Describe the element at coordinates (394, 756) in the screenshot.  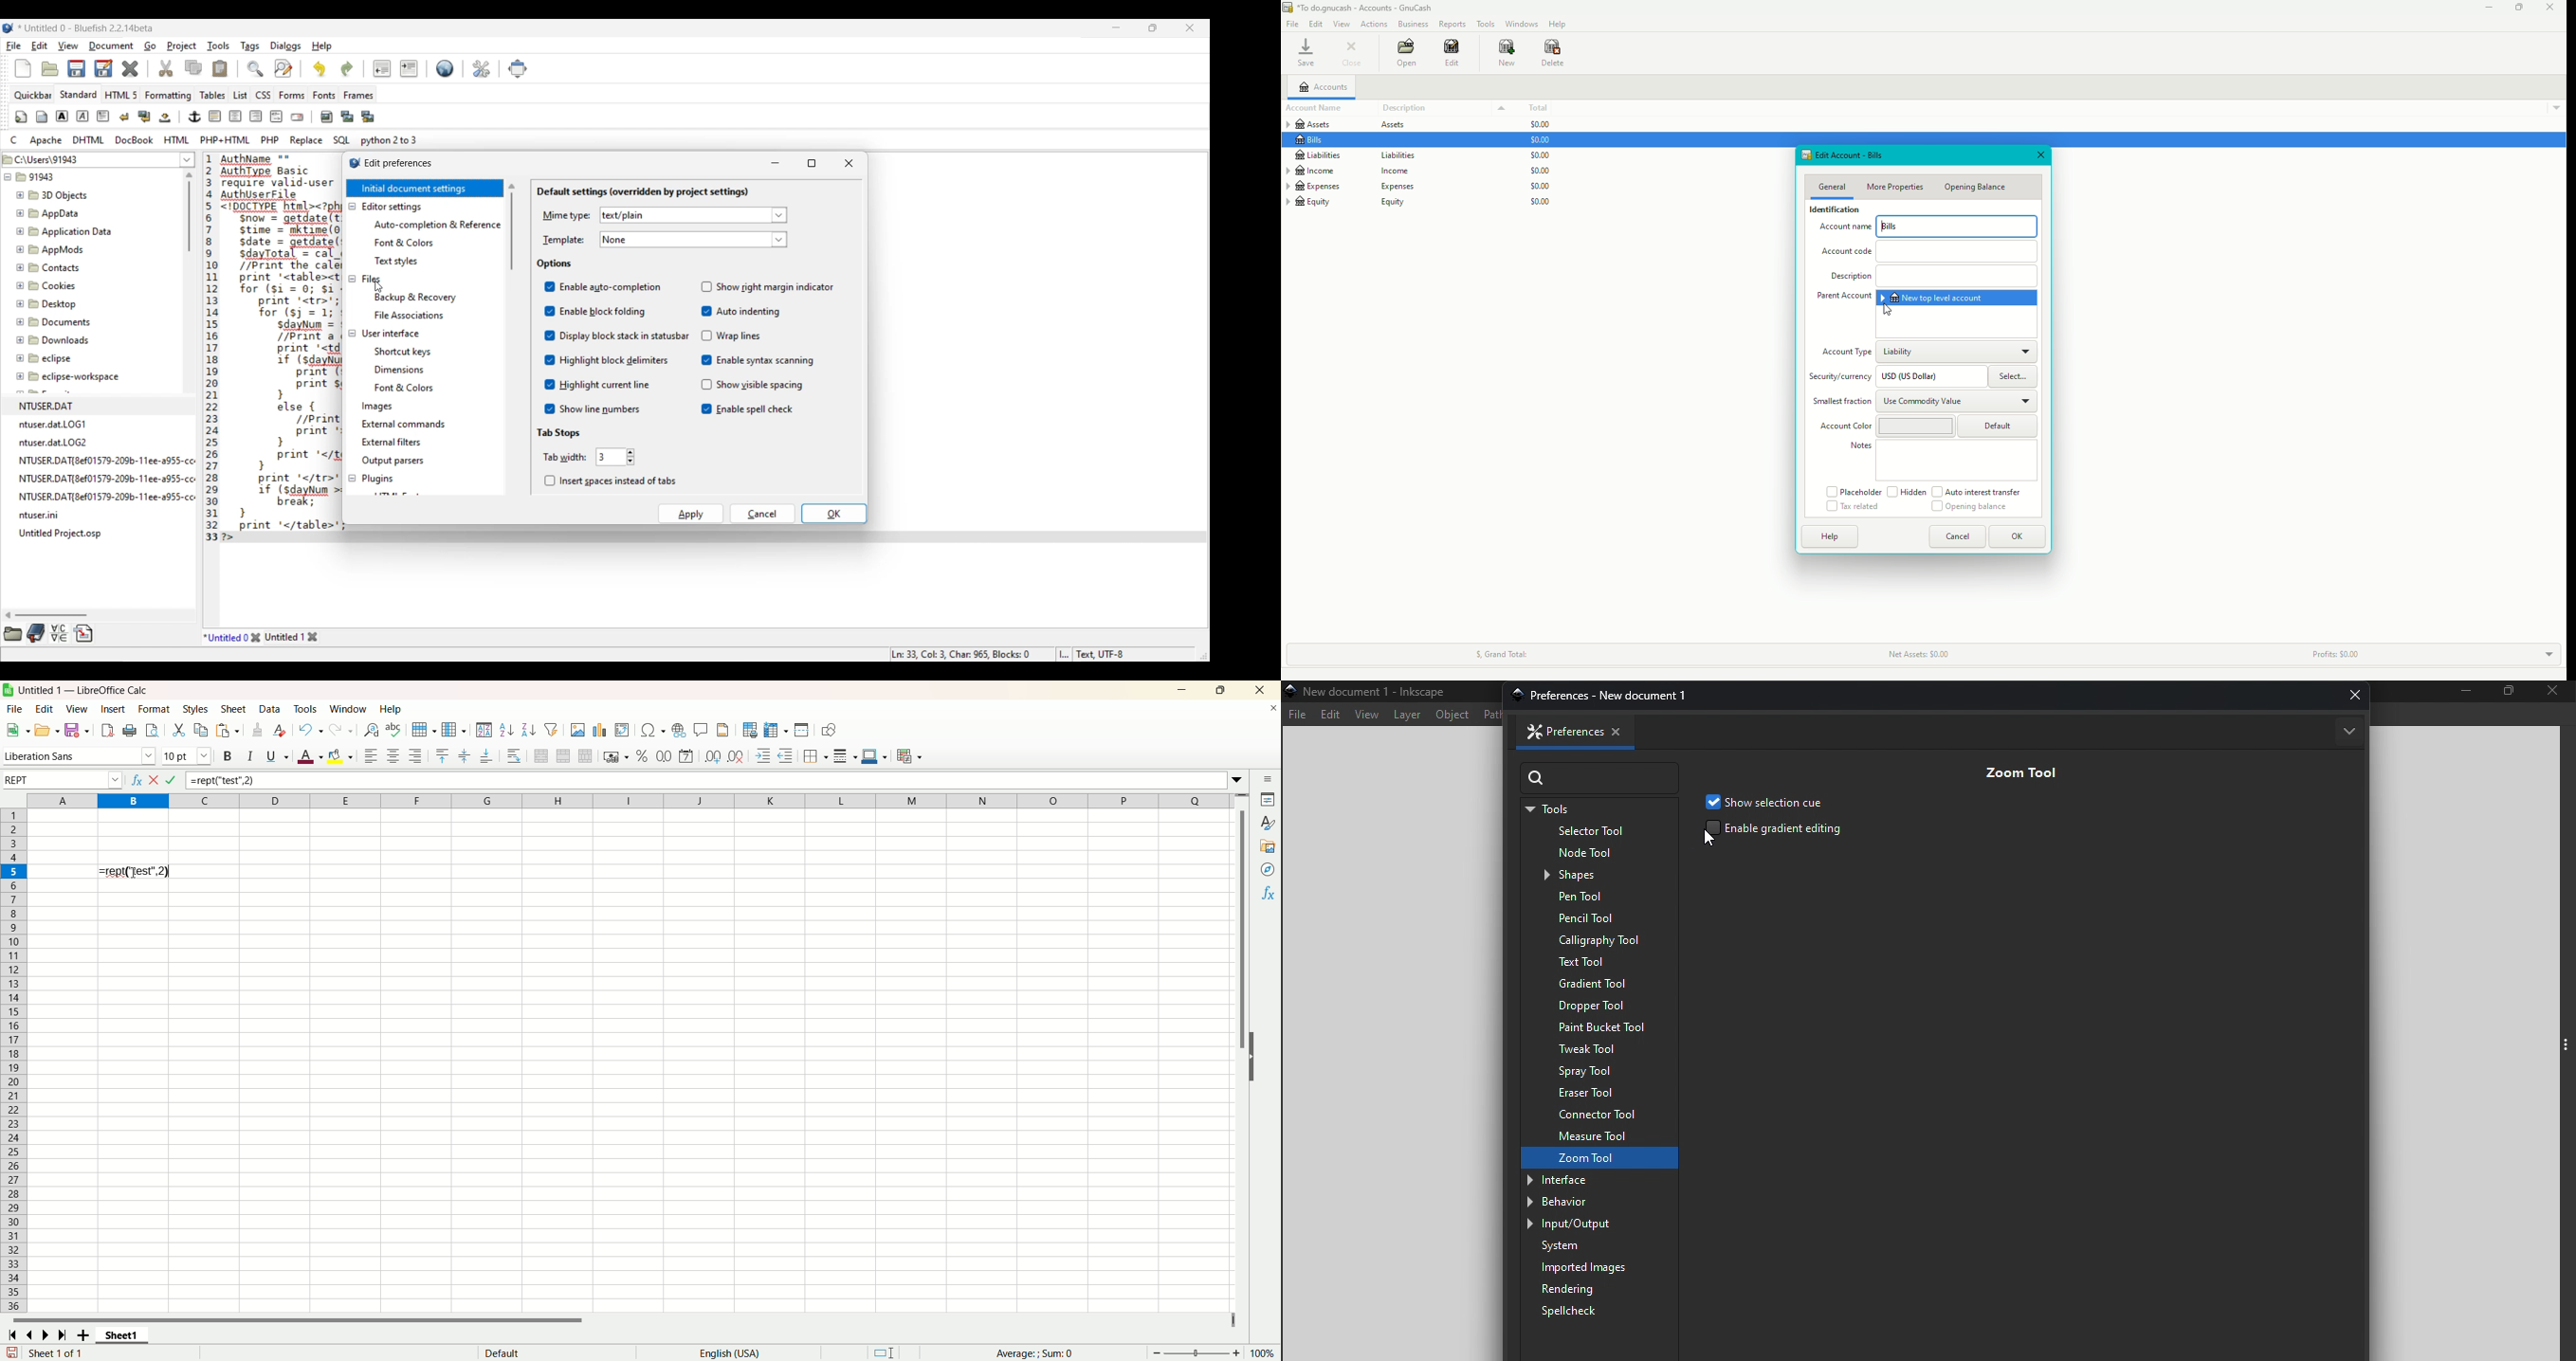
I see `align center` at that location.